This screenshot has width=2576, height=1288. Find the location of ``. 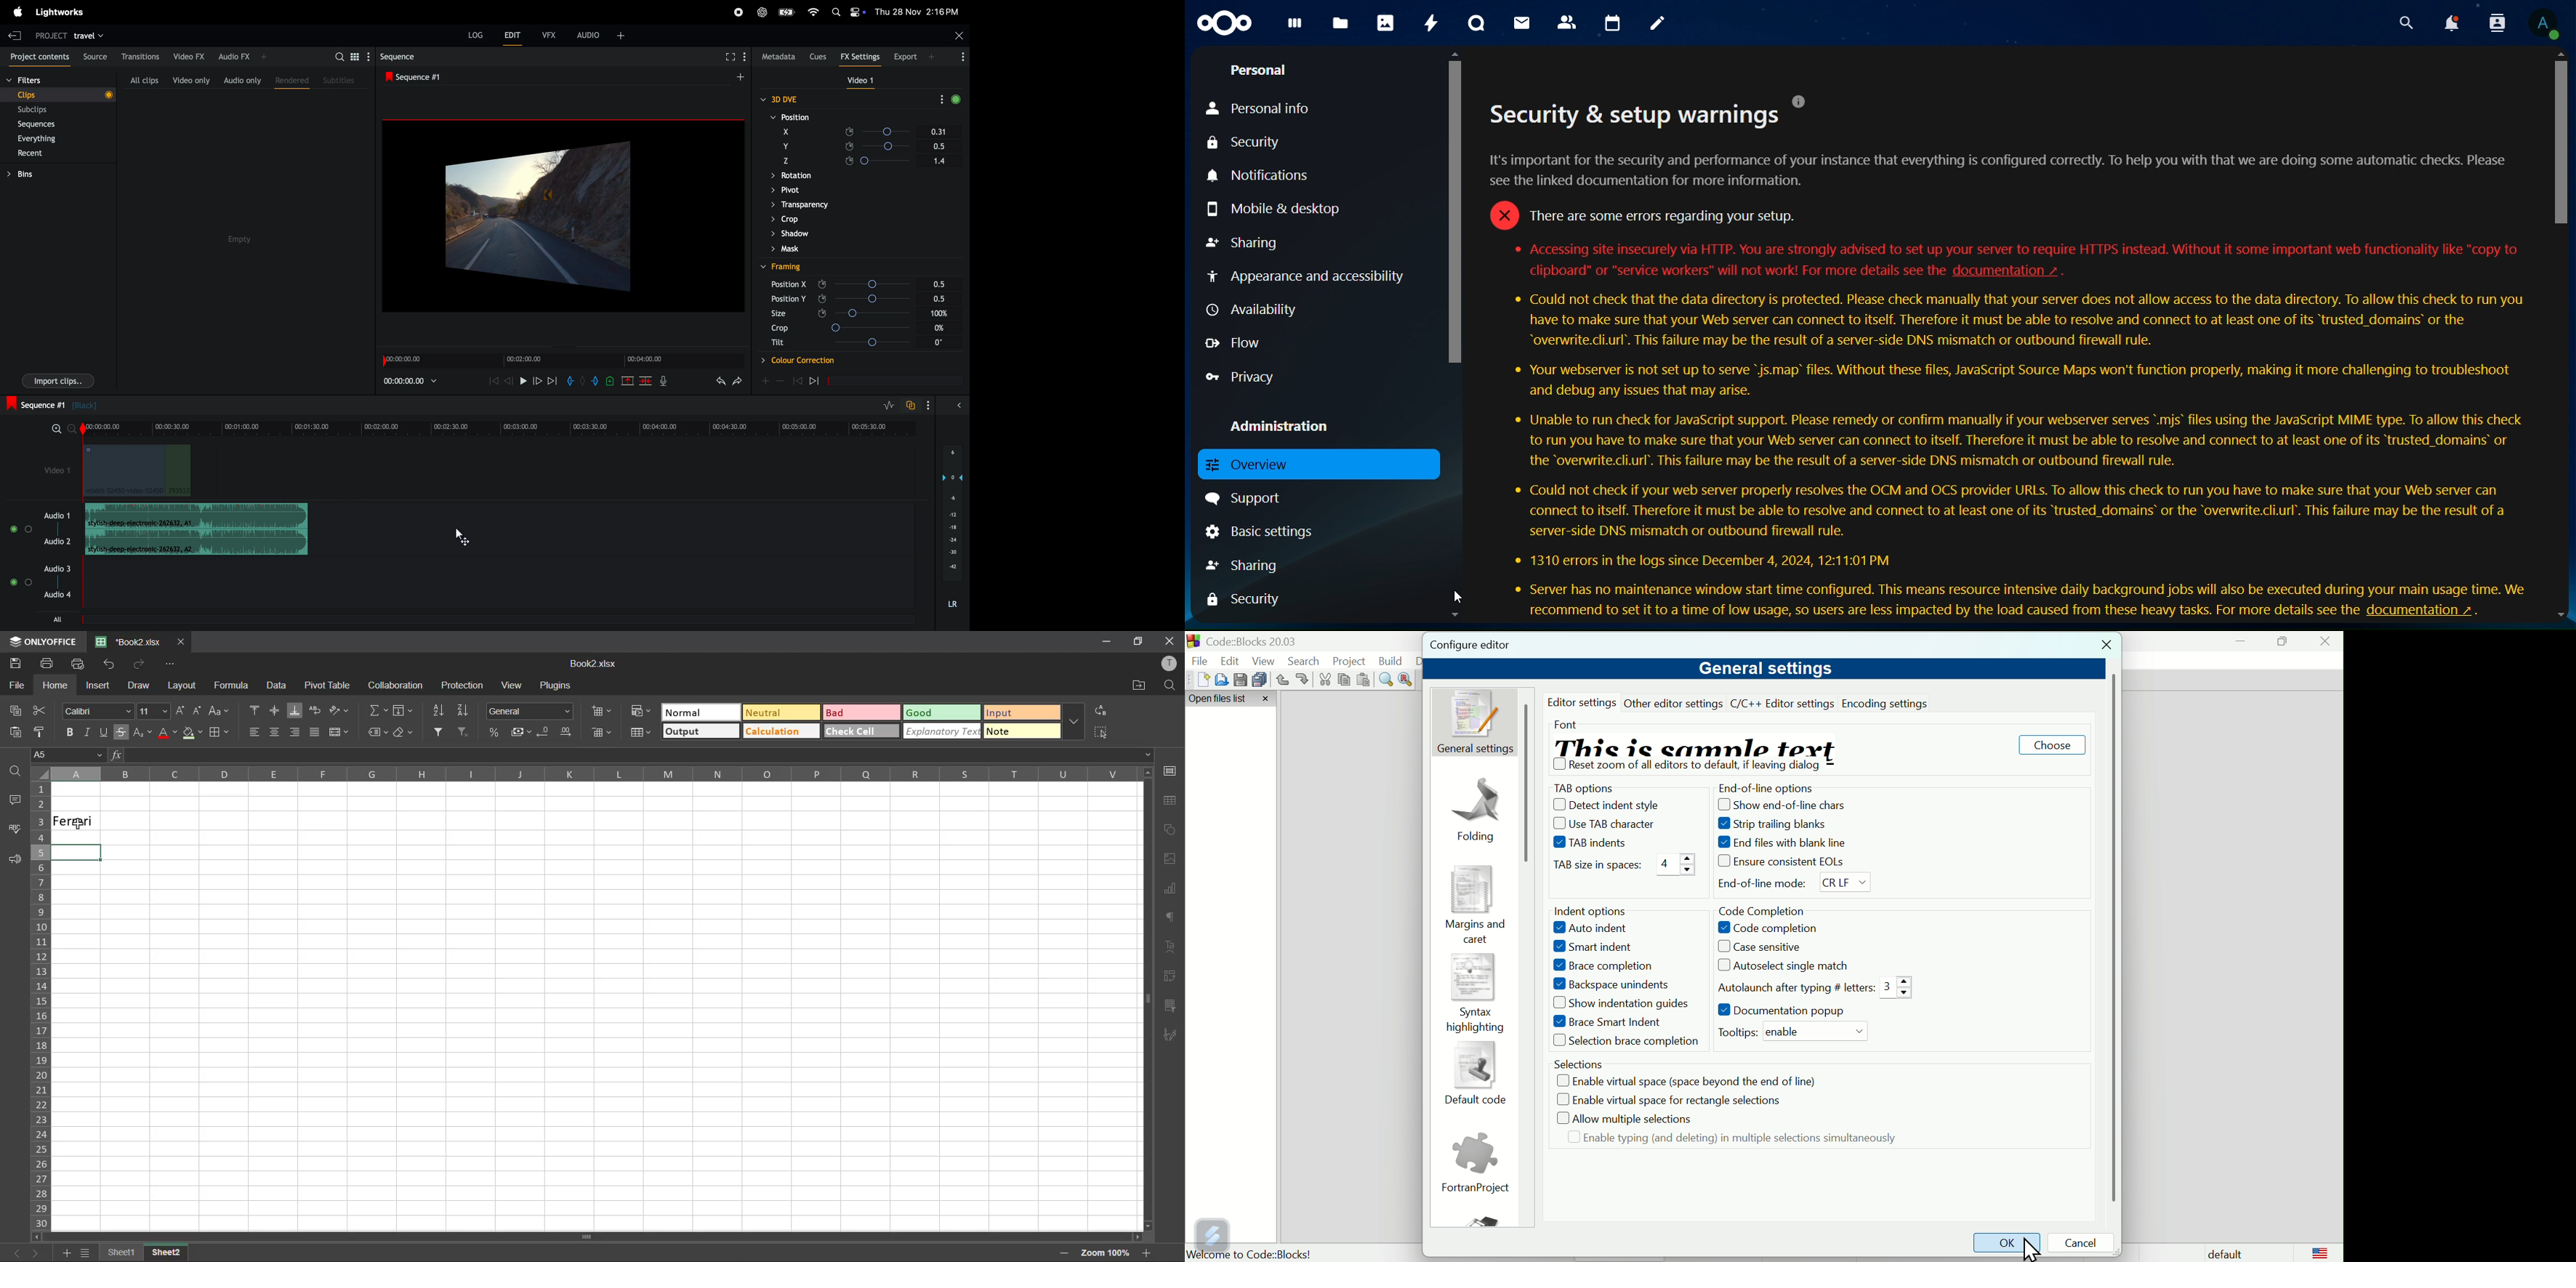

 is located at coordinates (778, 342).